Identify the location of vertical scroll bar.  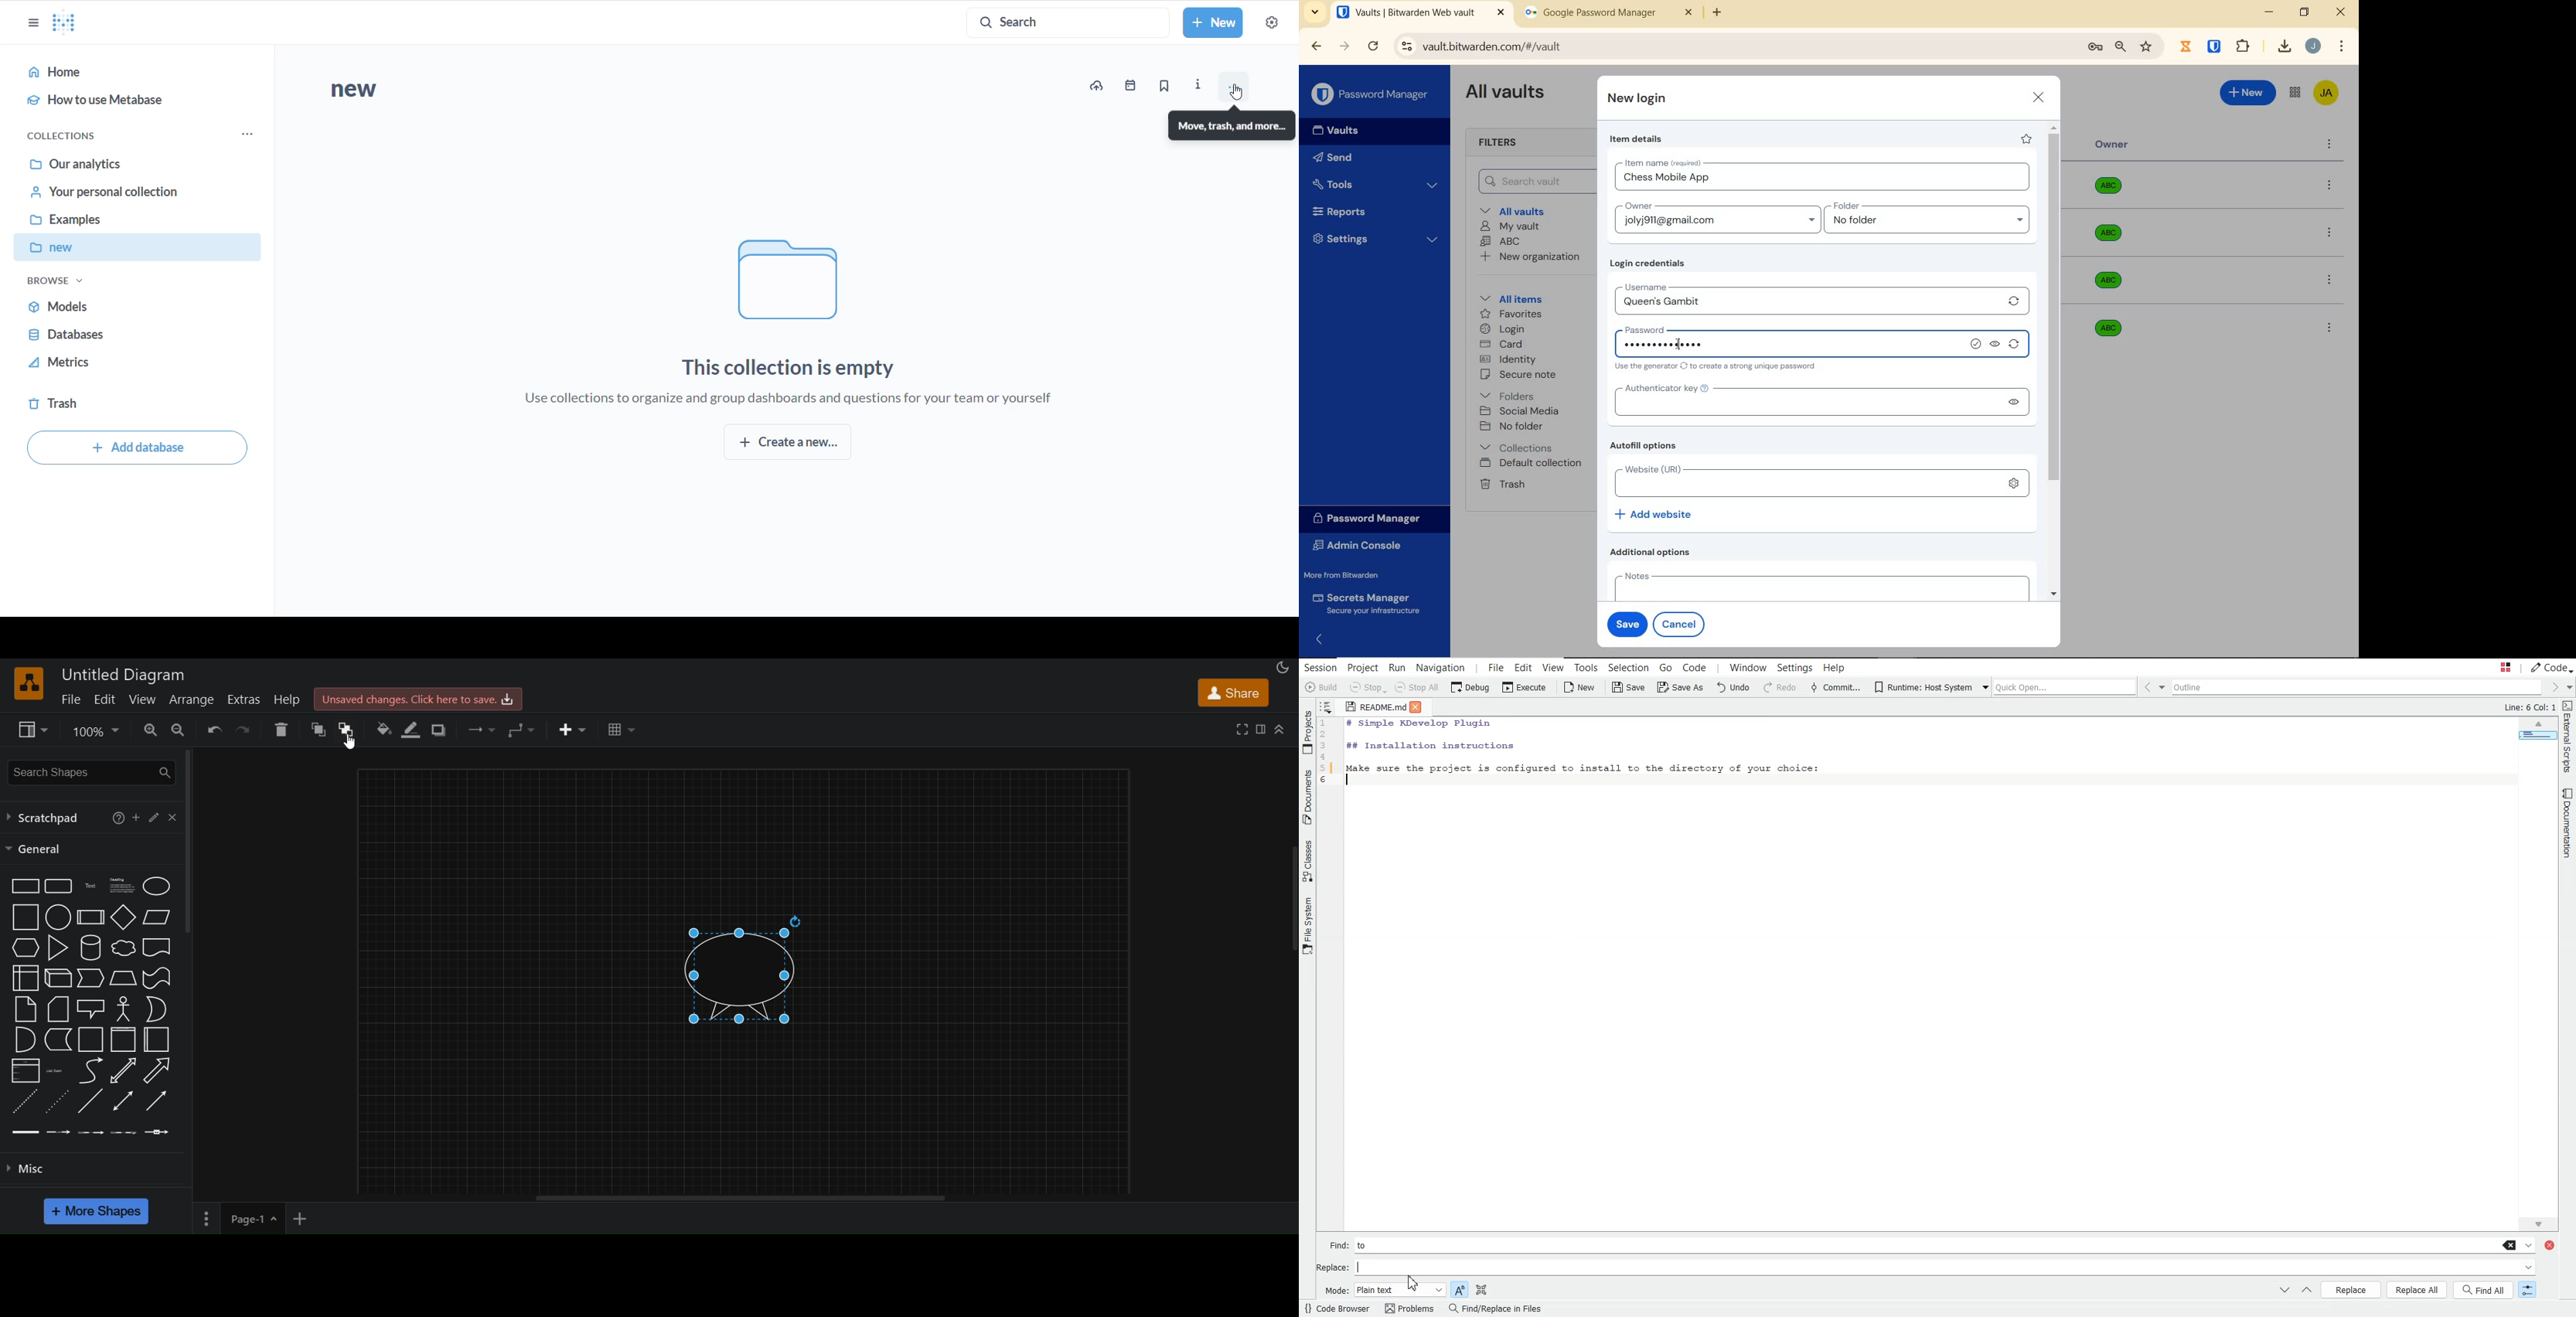
(187, 844).